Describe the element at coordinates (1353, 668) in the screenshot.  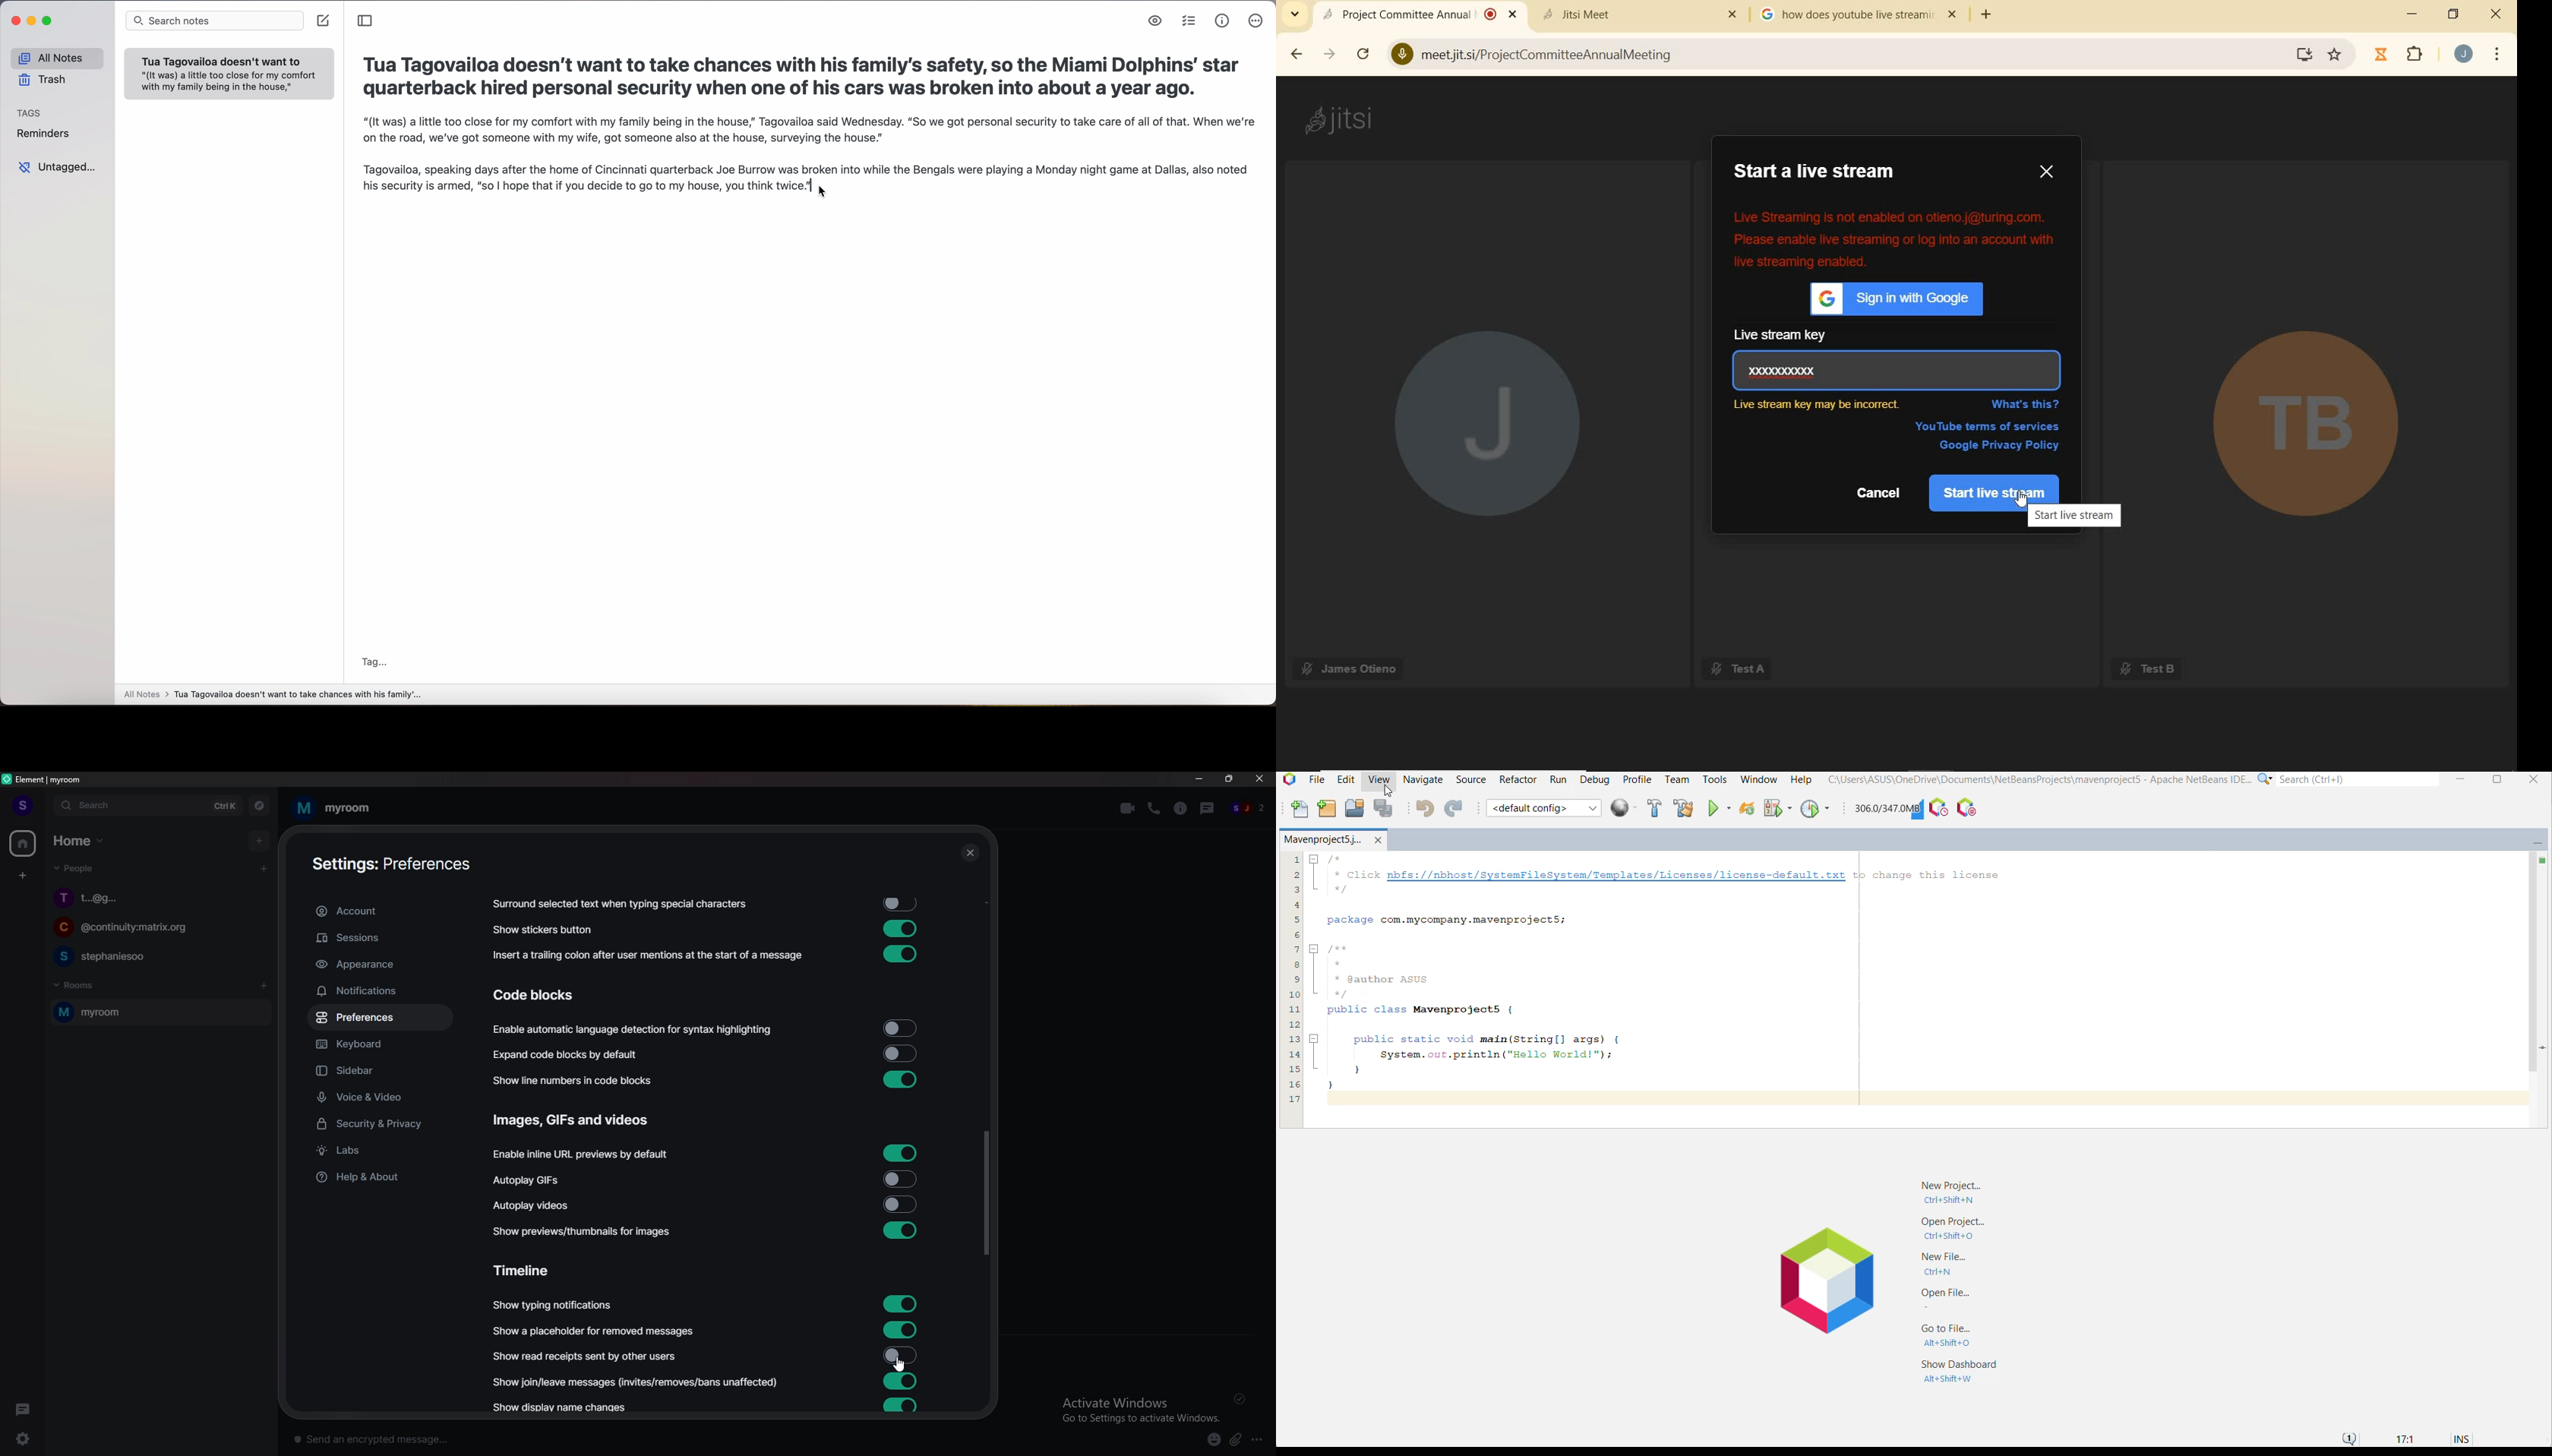
I see `James Otieno` at that location.